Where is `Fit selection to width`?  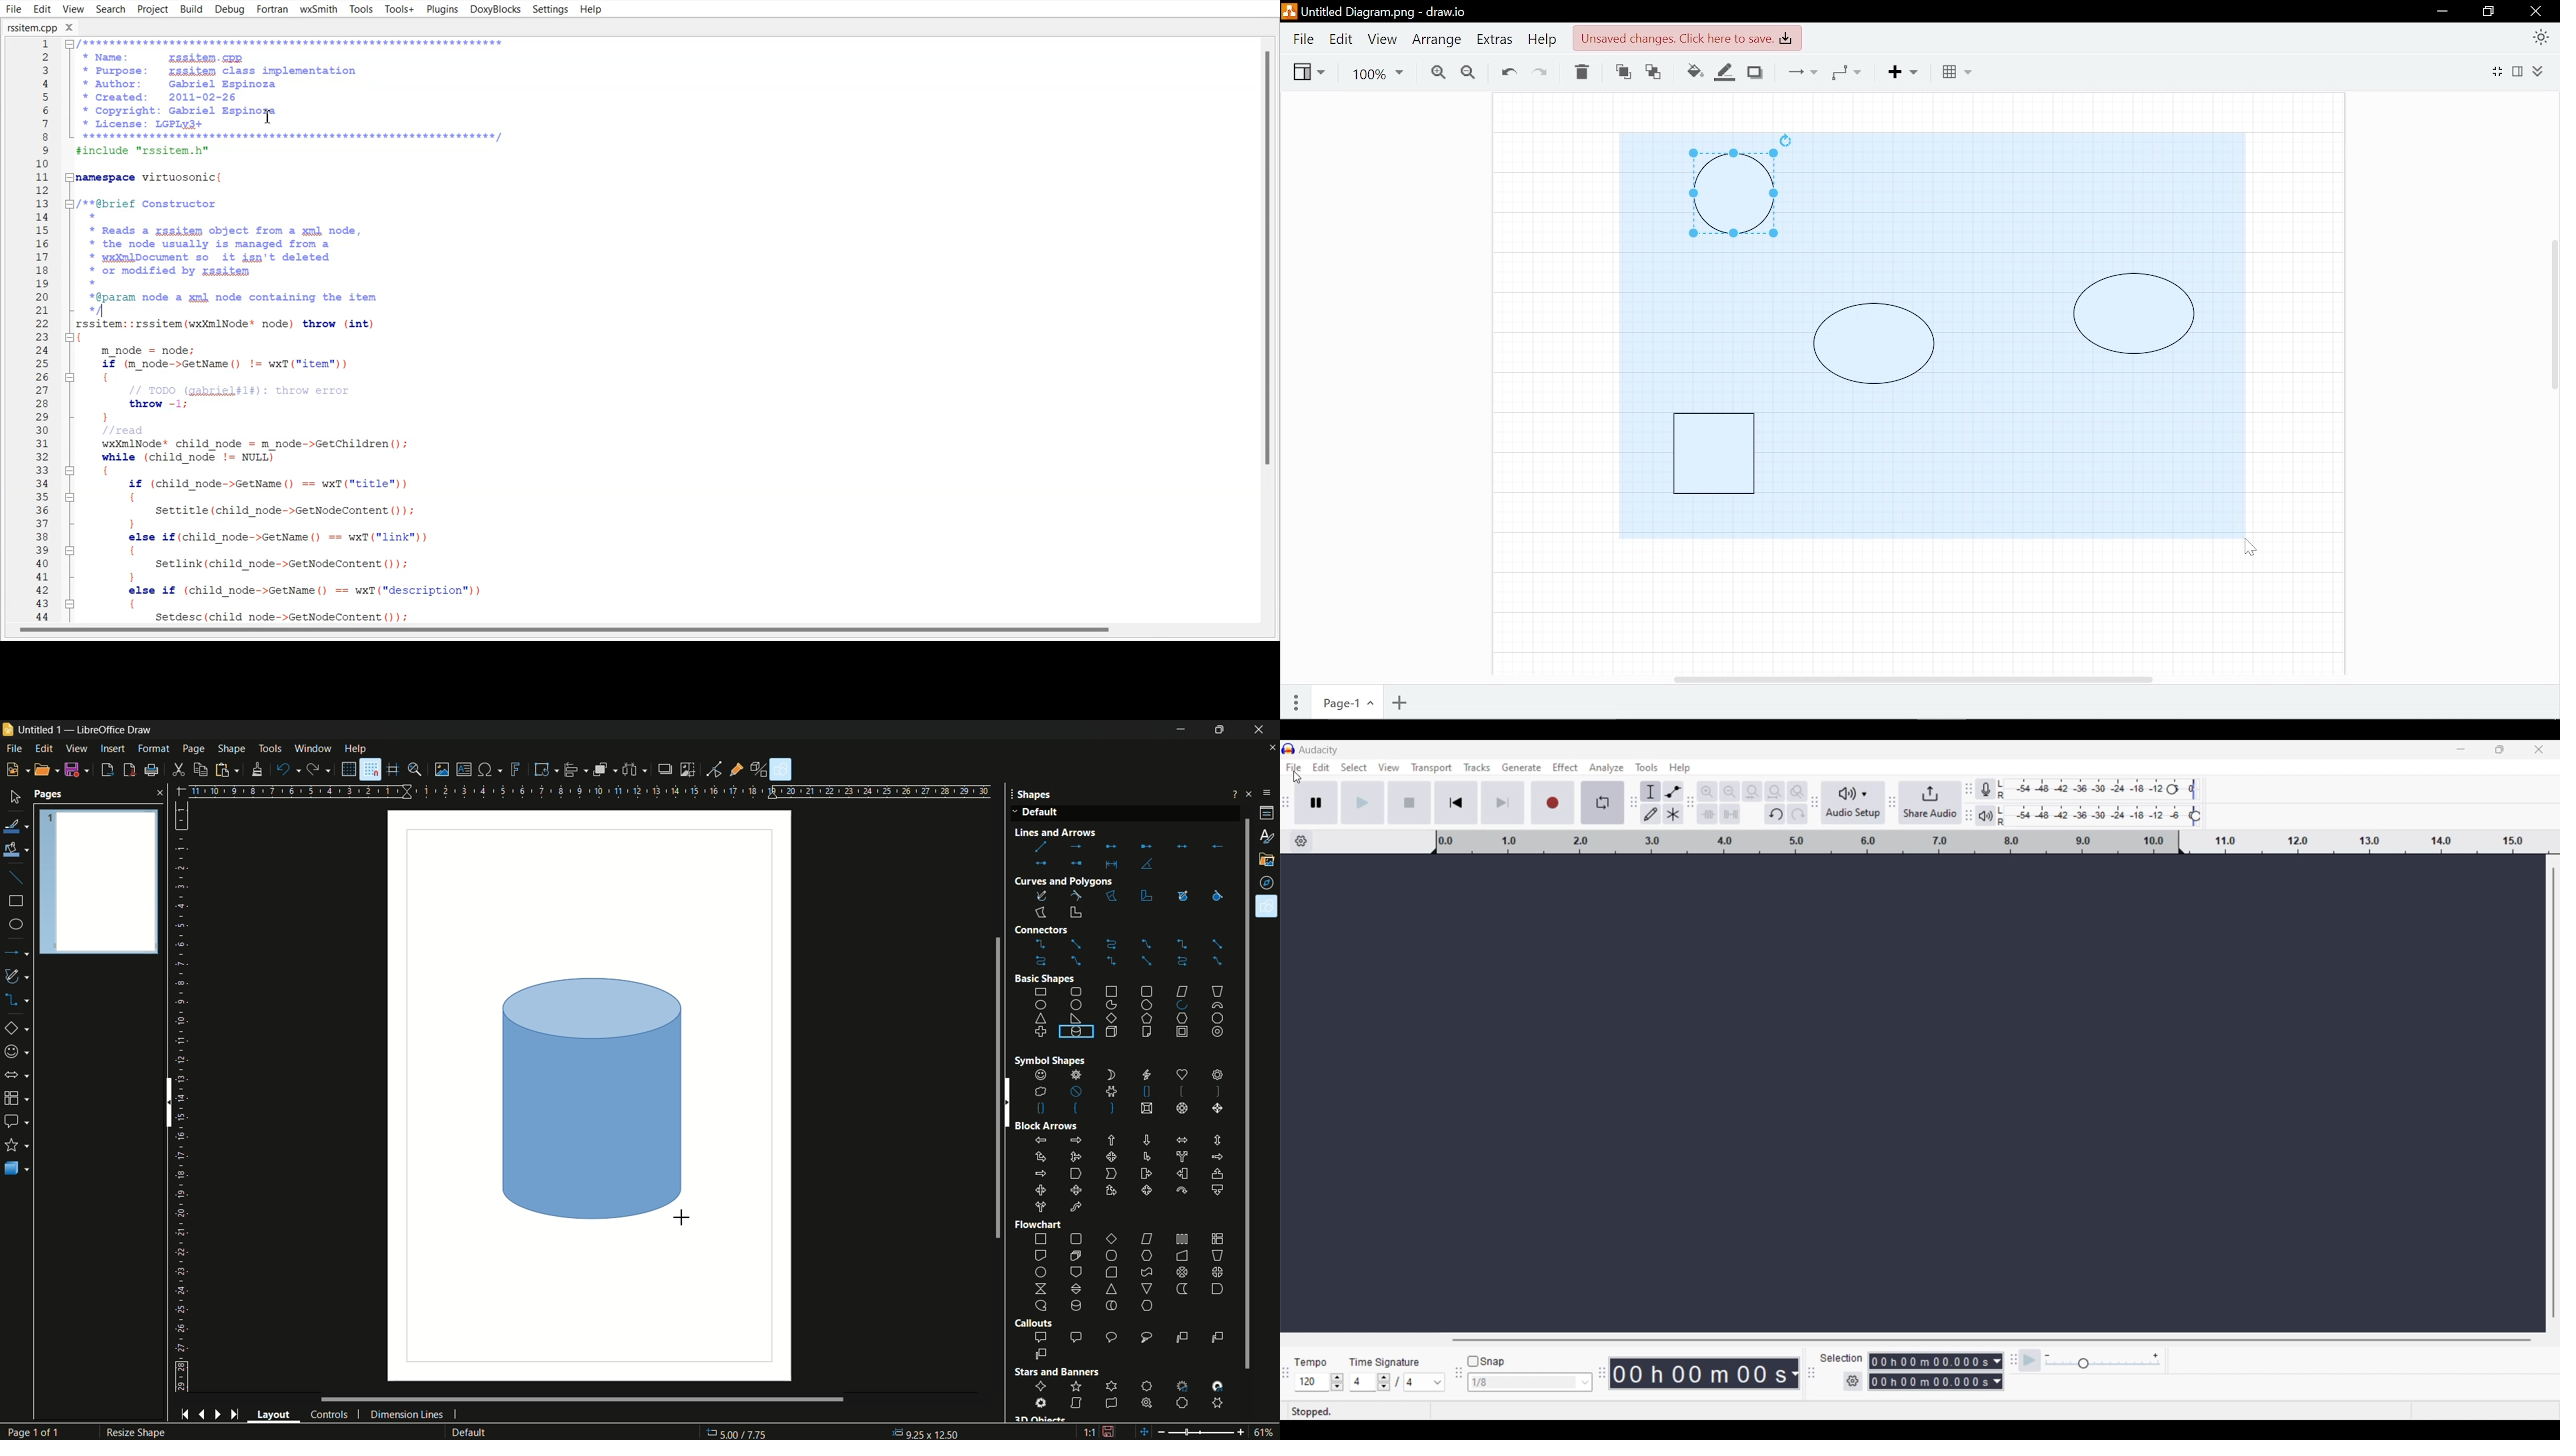
Fit selection to width is located at coordinates (1752, 791).